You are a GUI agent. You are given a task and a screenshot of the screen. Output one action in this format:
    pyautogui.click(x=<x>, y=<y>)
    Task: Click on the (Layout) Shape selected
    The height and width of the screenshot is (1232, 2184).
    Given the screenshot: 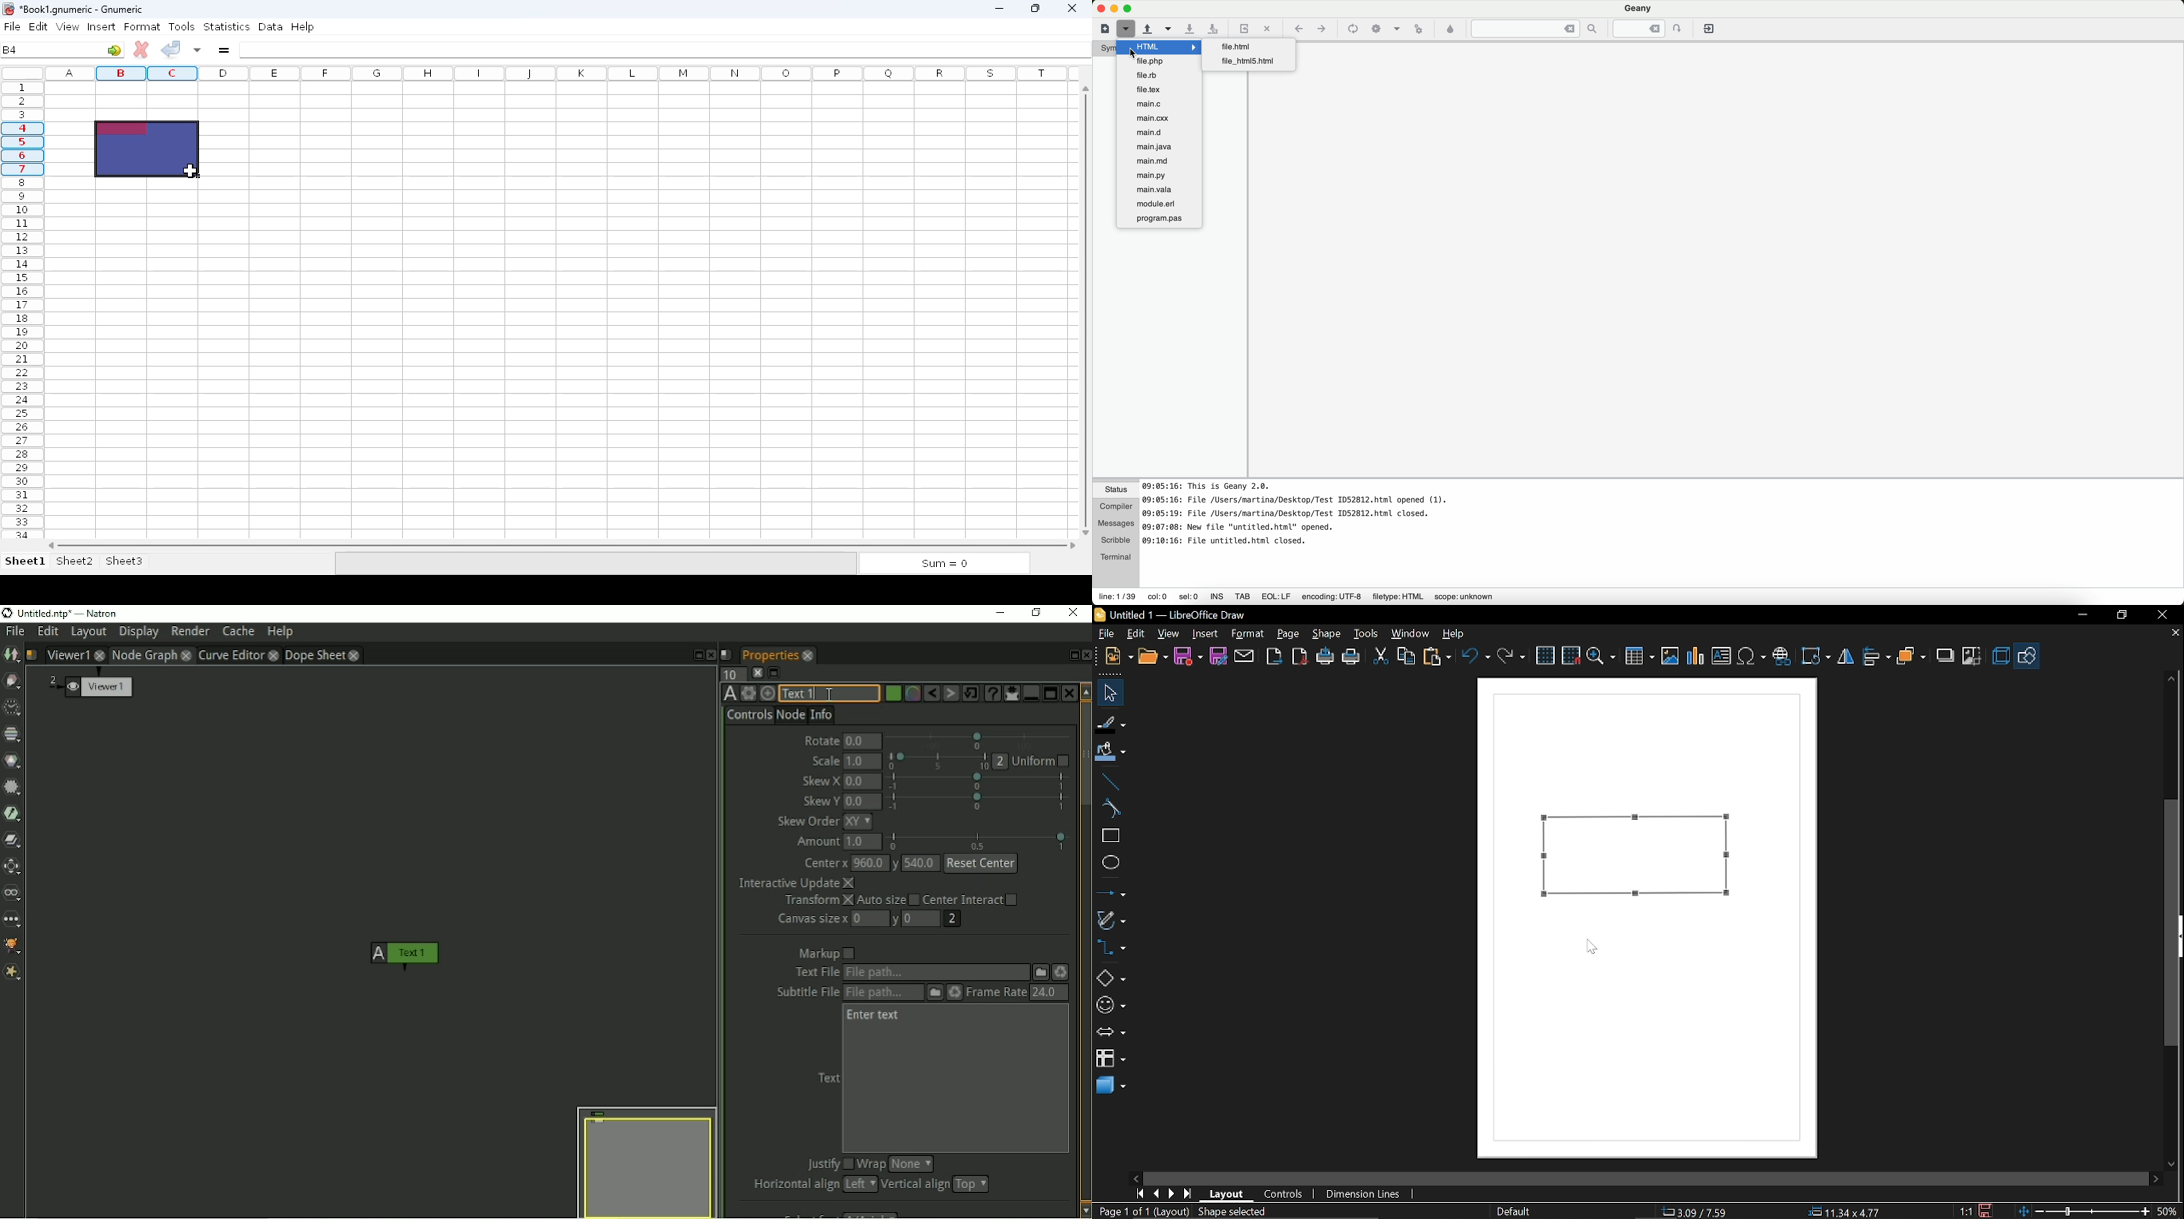 What is the action you would take?
    pyautogui.click(x=1213, y=1211)
    